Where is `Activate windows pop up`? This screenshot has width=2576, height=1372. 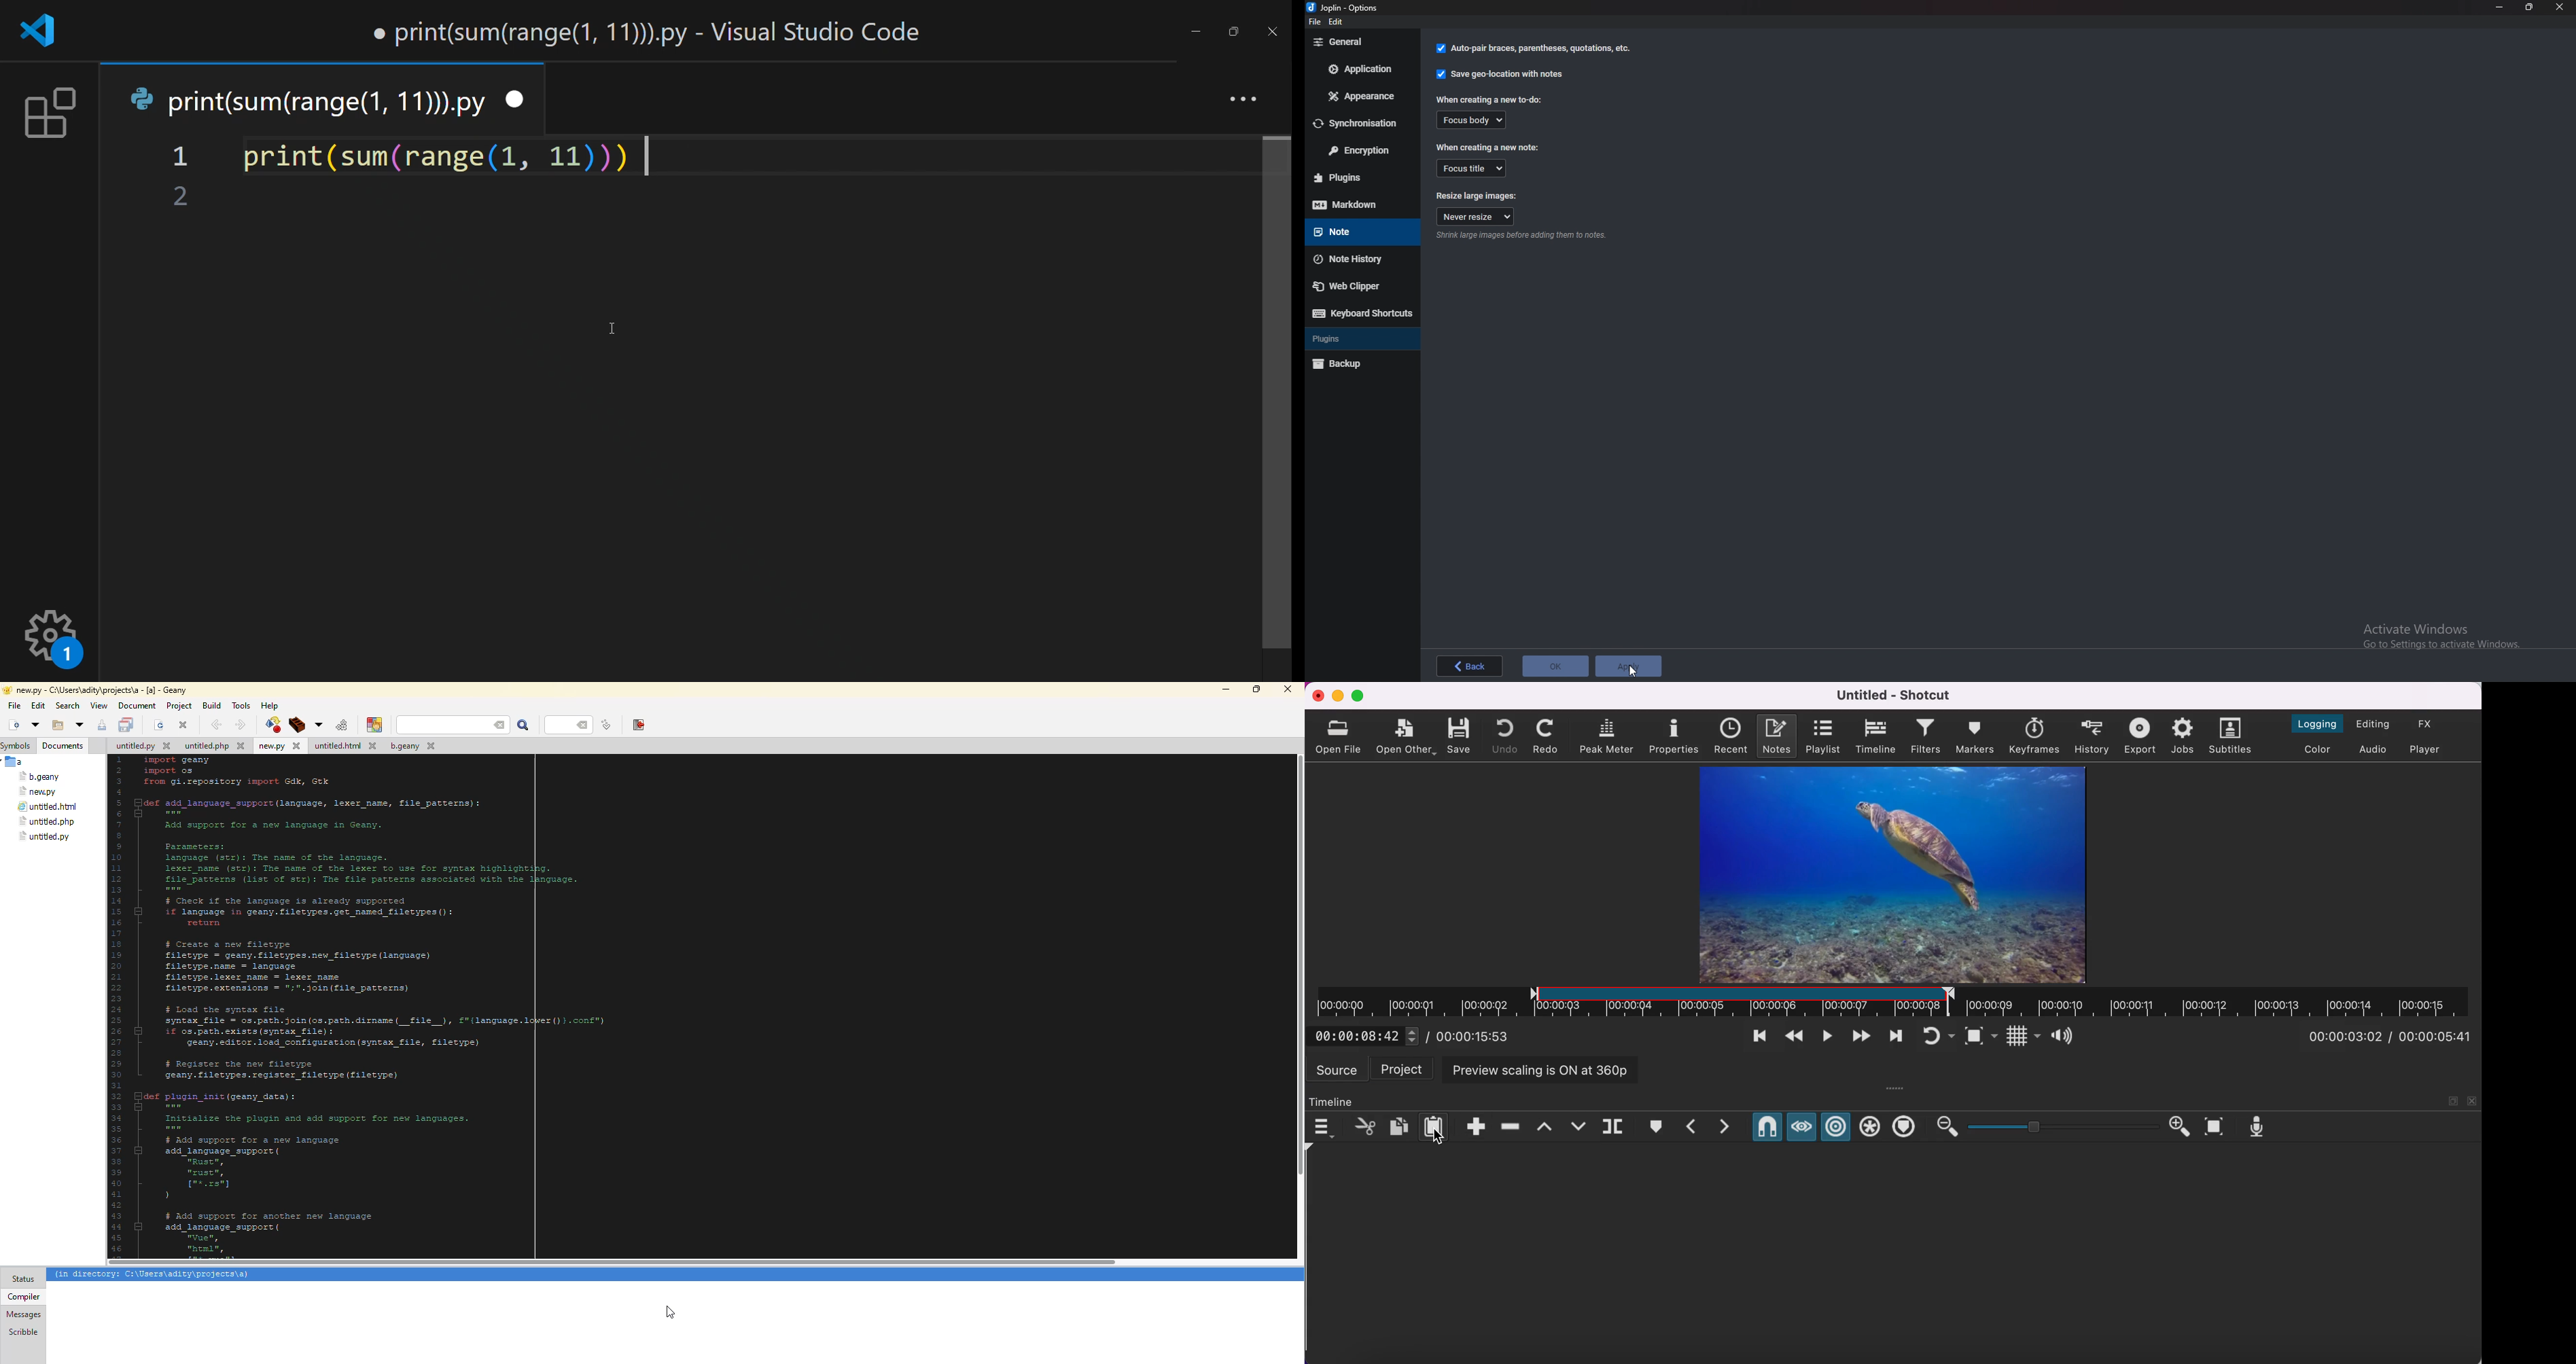 Activate windows pop up is located at coordinates (2446, 633).